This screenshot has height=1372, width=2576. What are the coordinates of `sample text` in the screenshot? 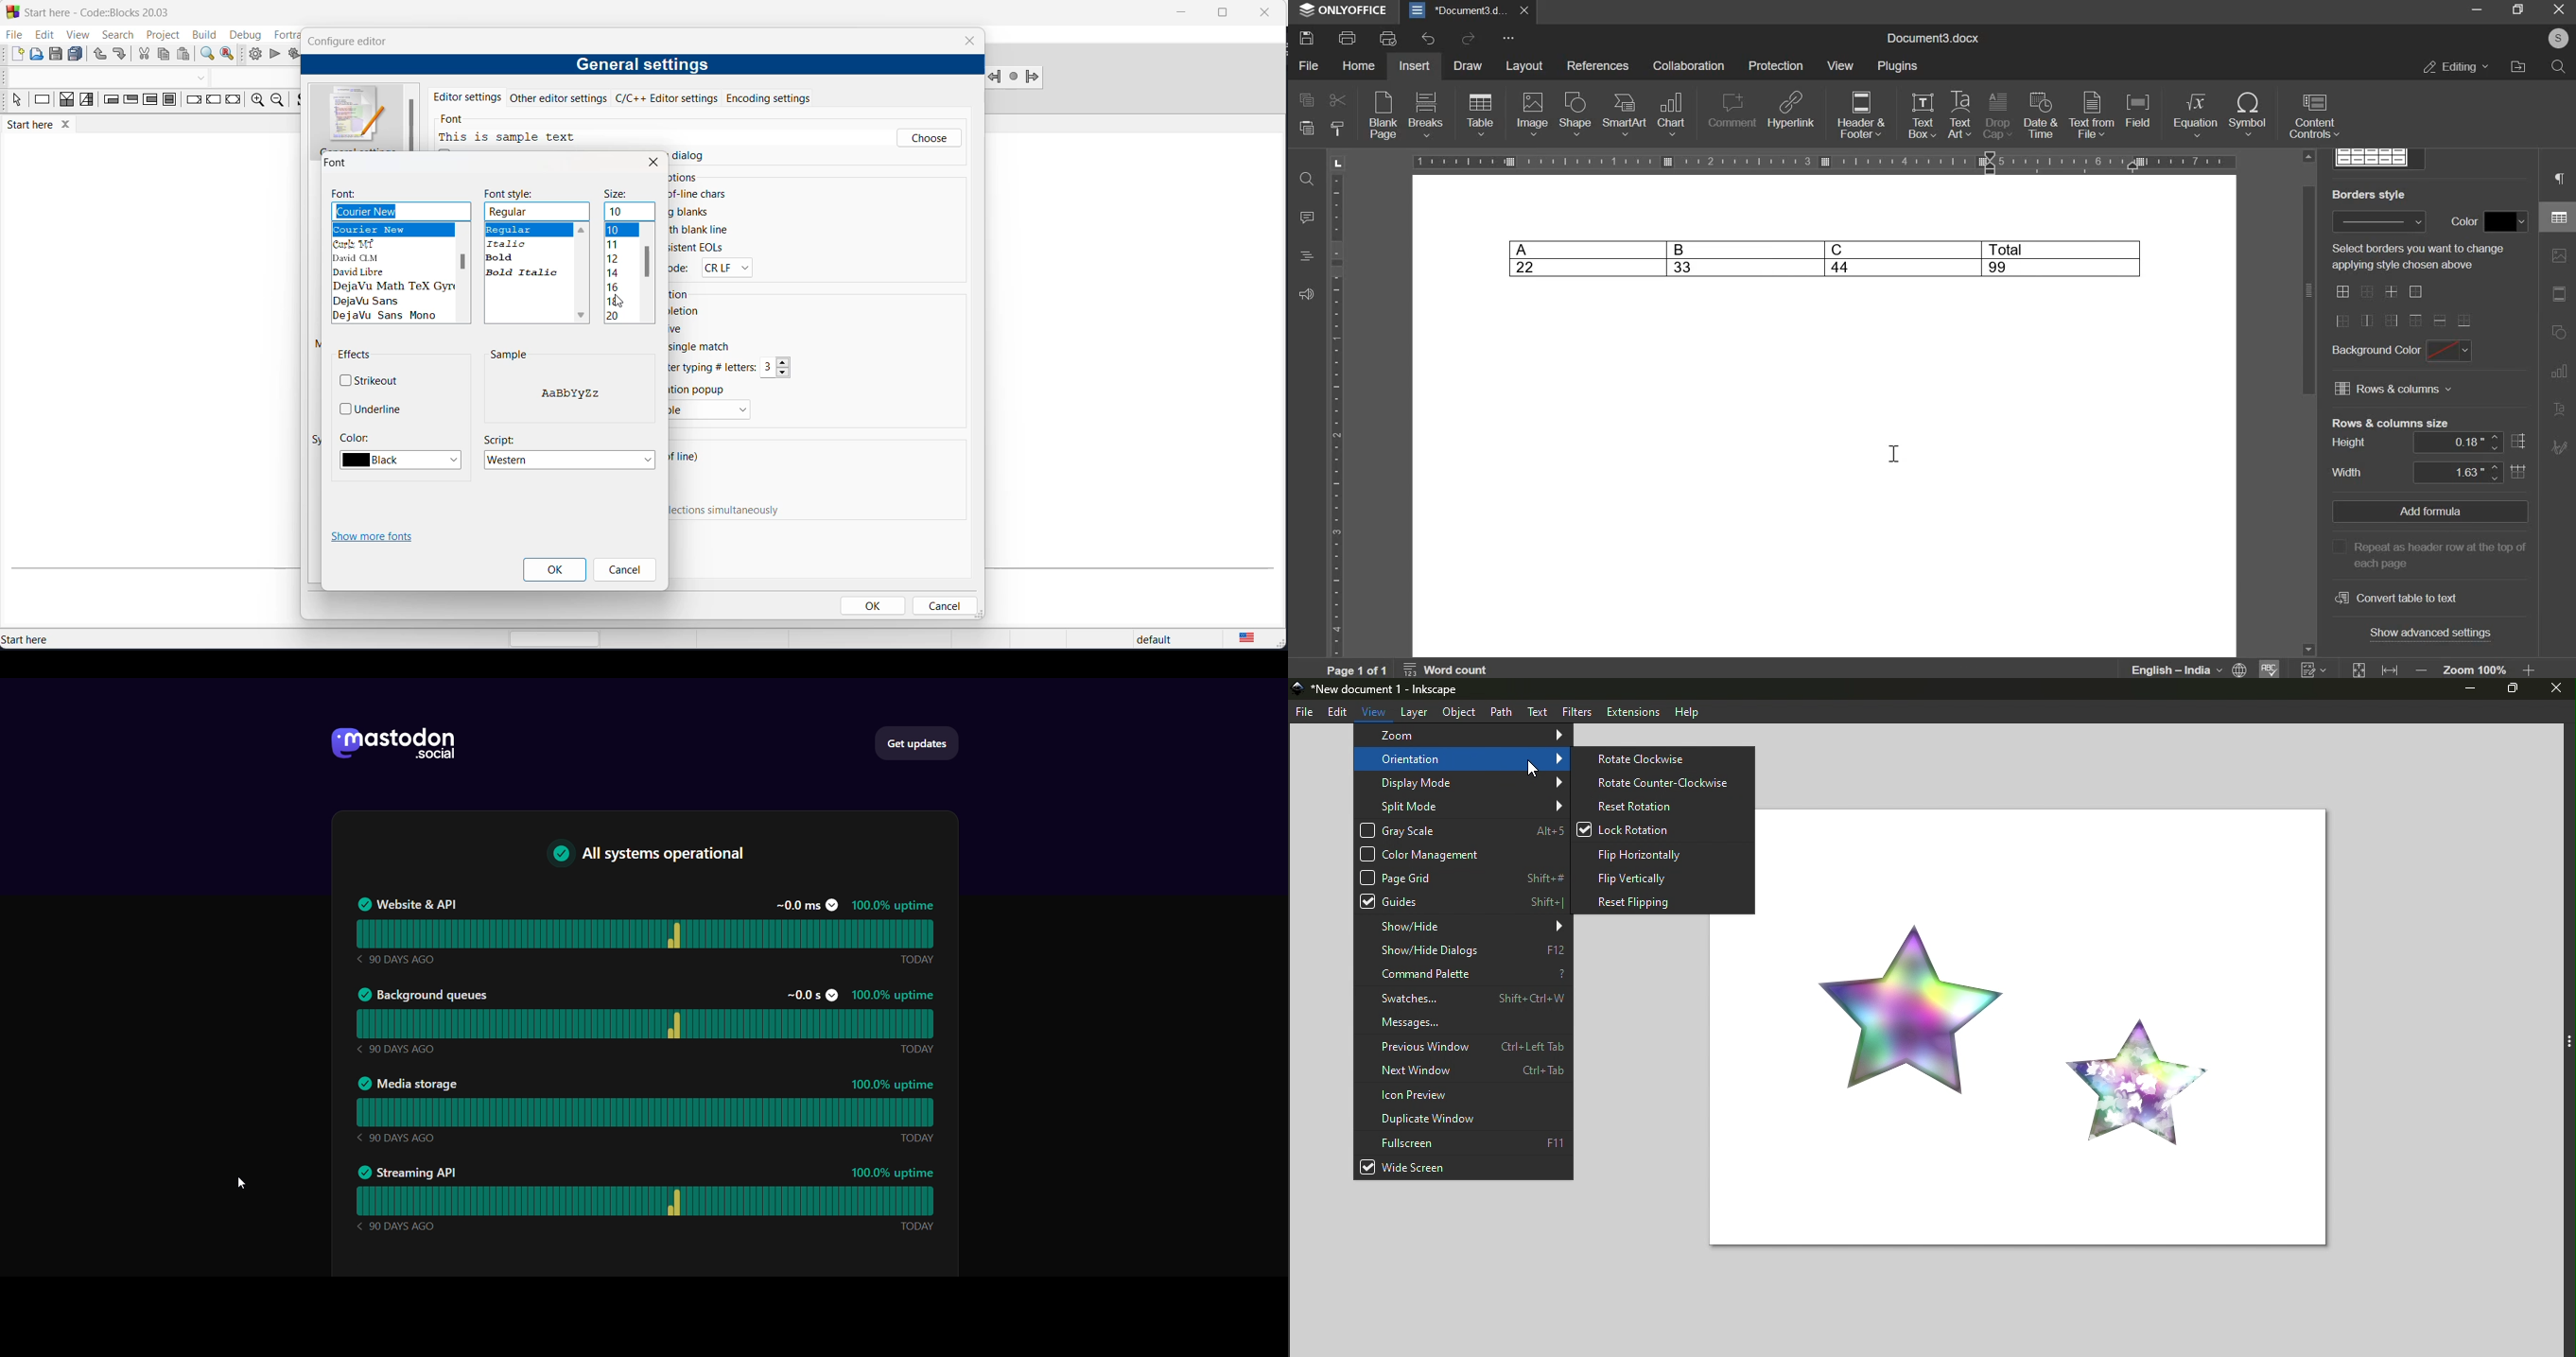 It's located at (573, 396).